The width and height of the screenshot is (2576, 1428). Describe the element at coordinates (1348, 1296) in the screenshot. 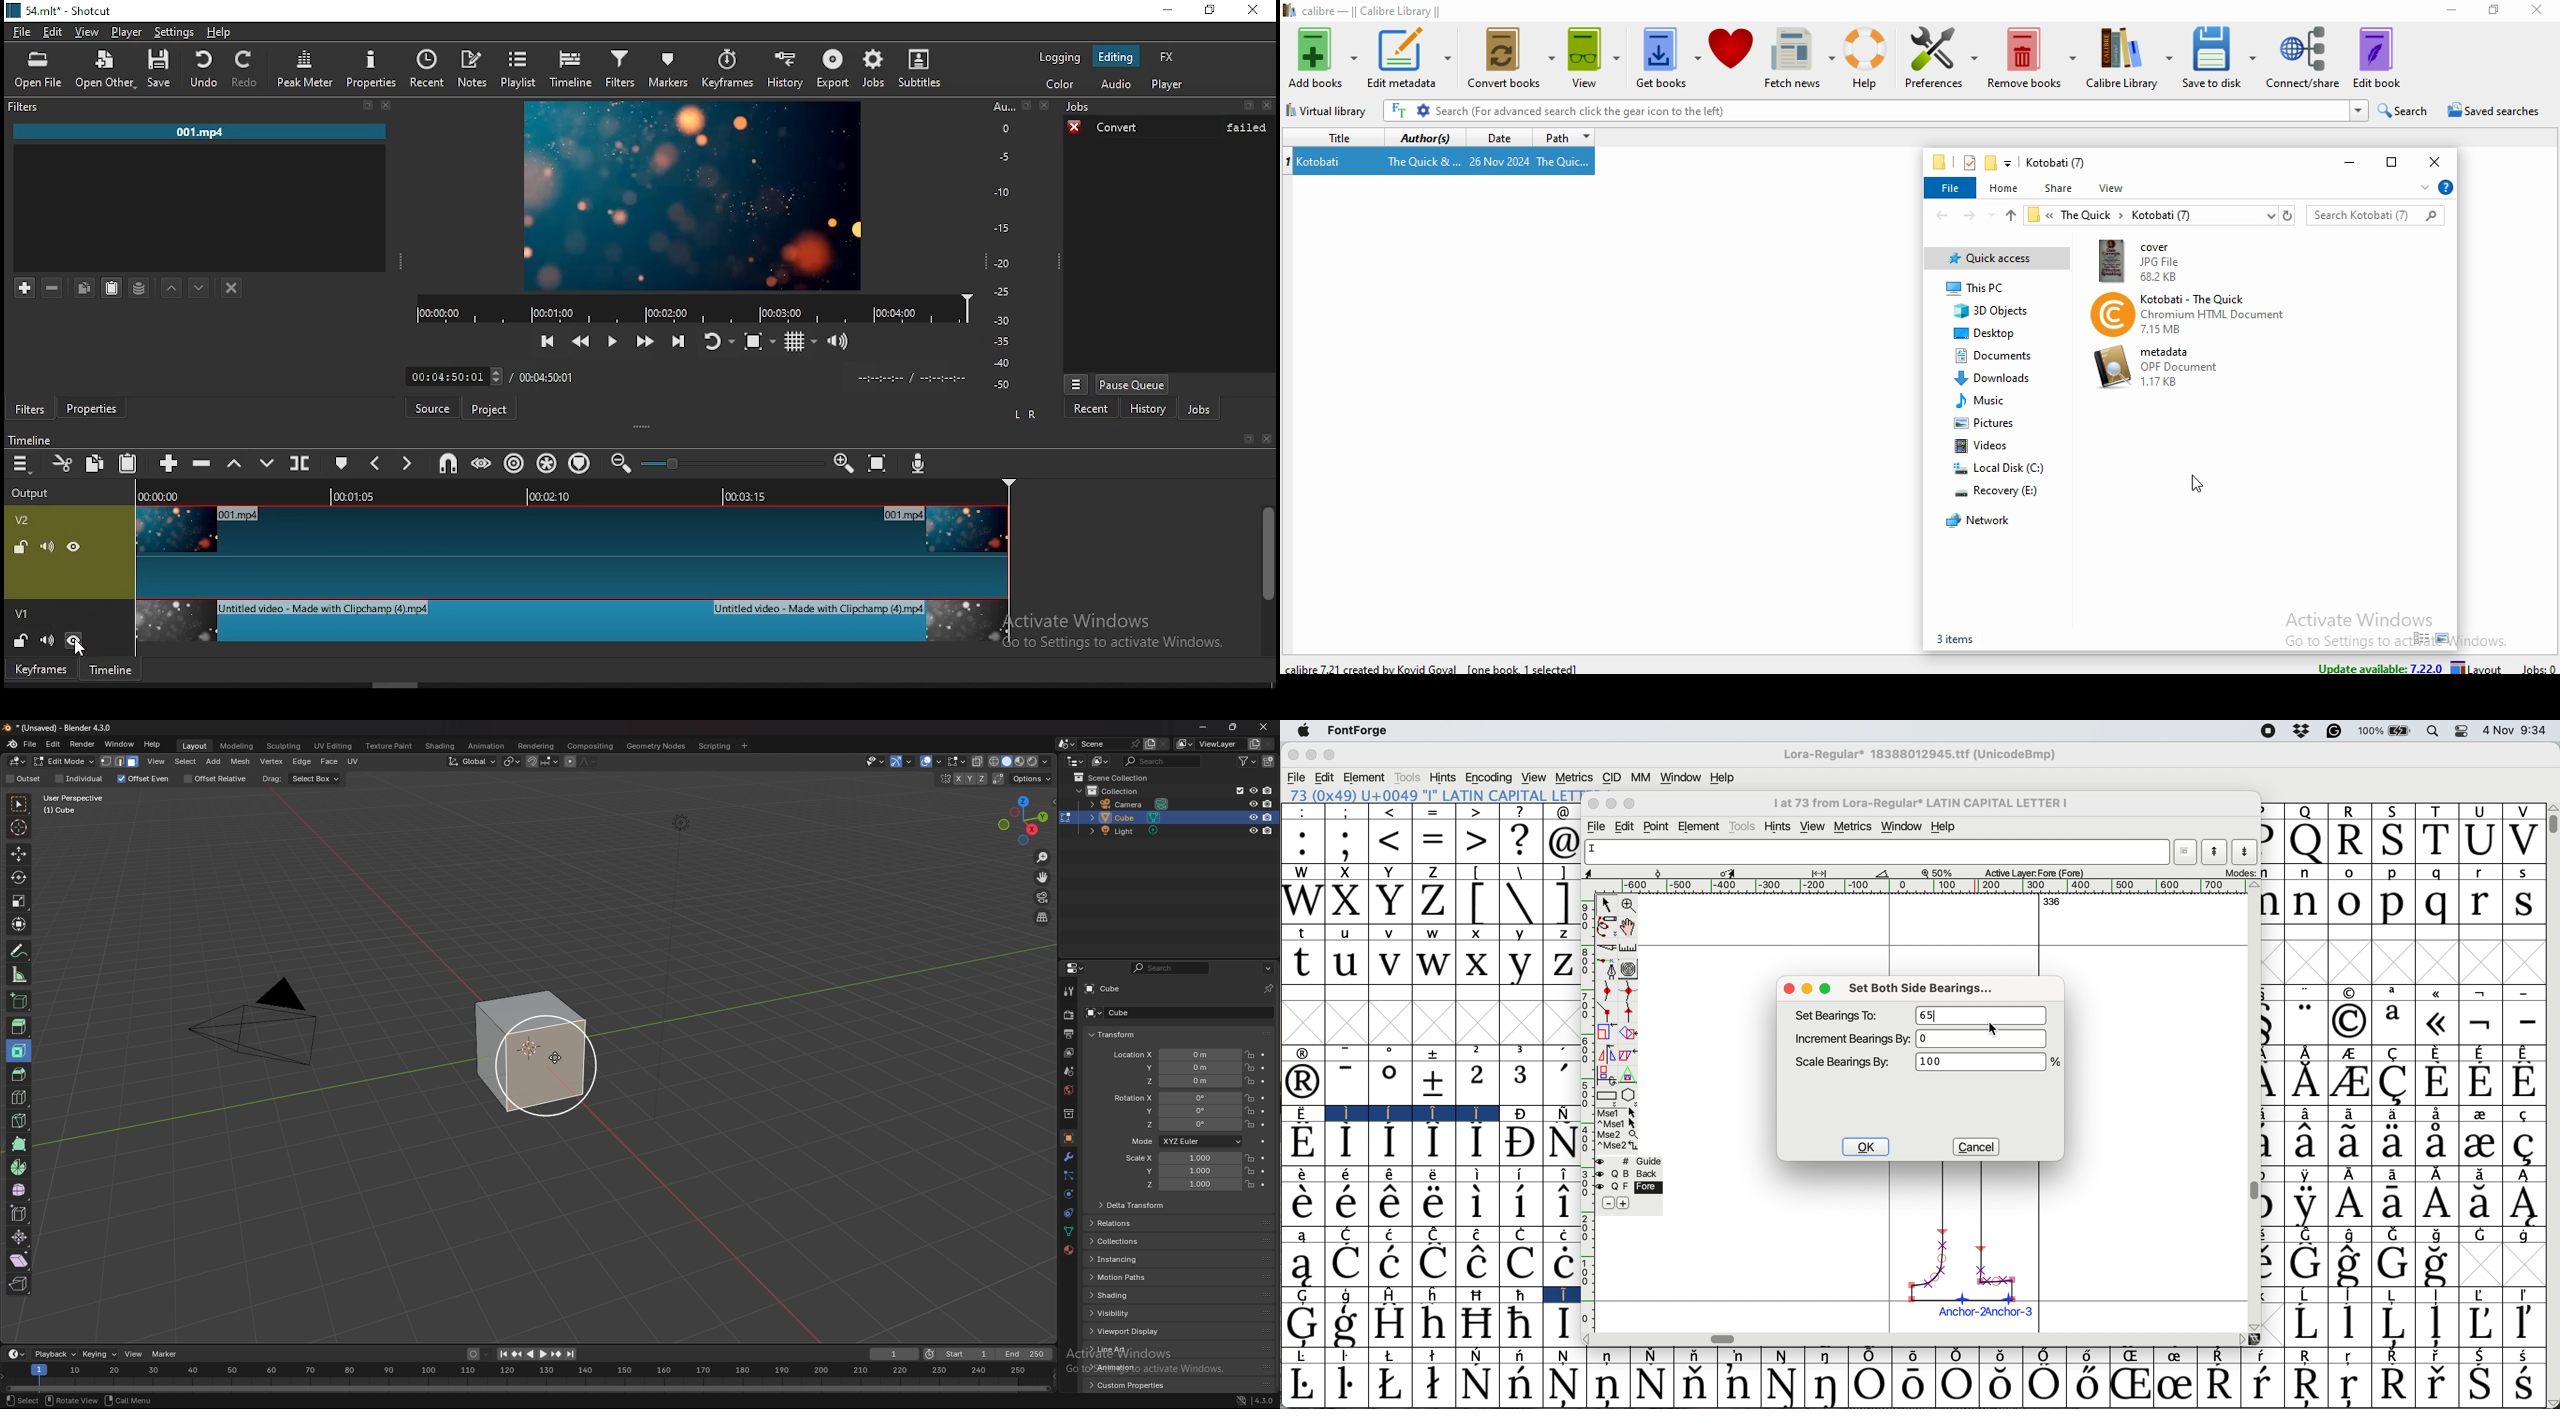

I see `g` at that location.